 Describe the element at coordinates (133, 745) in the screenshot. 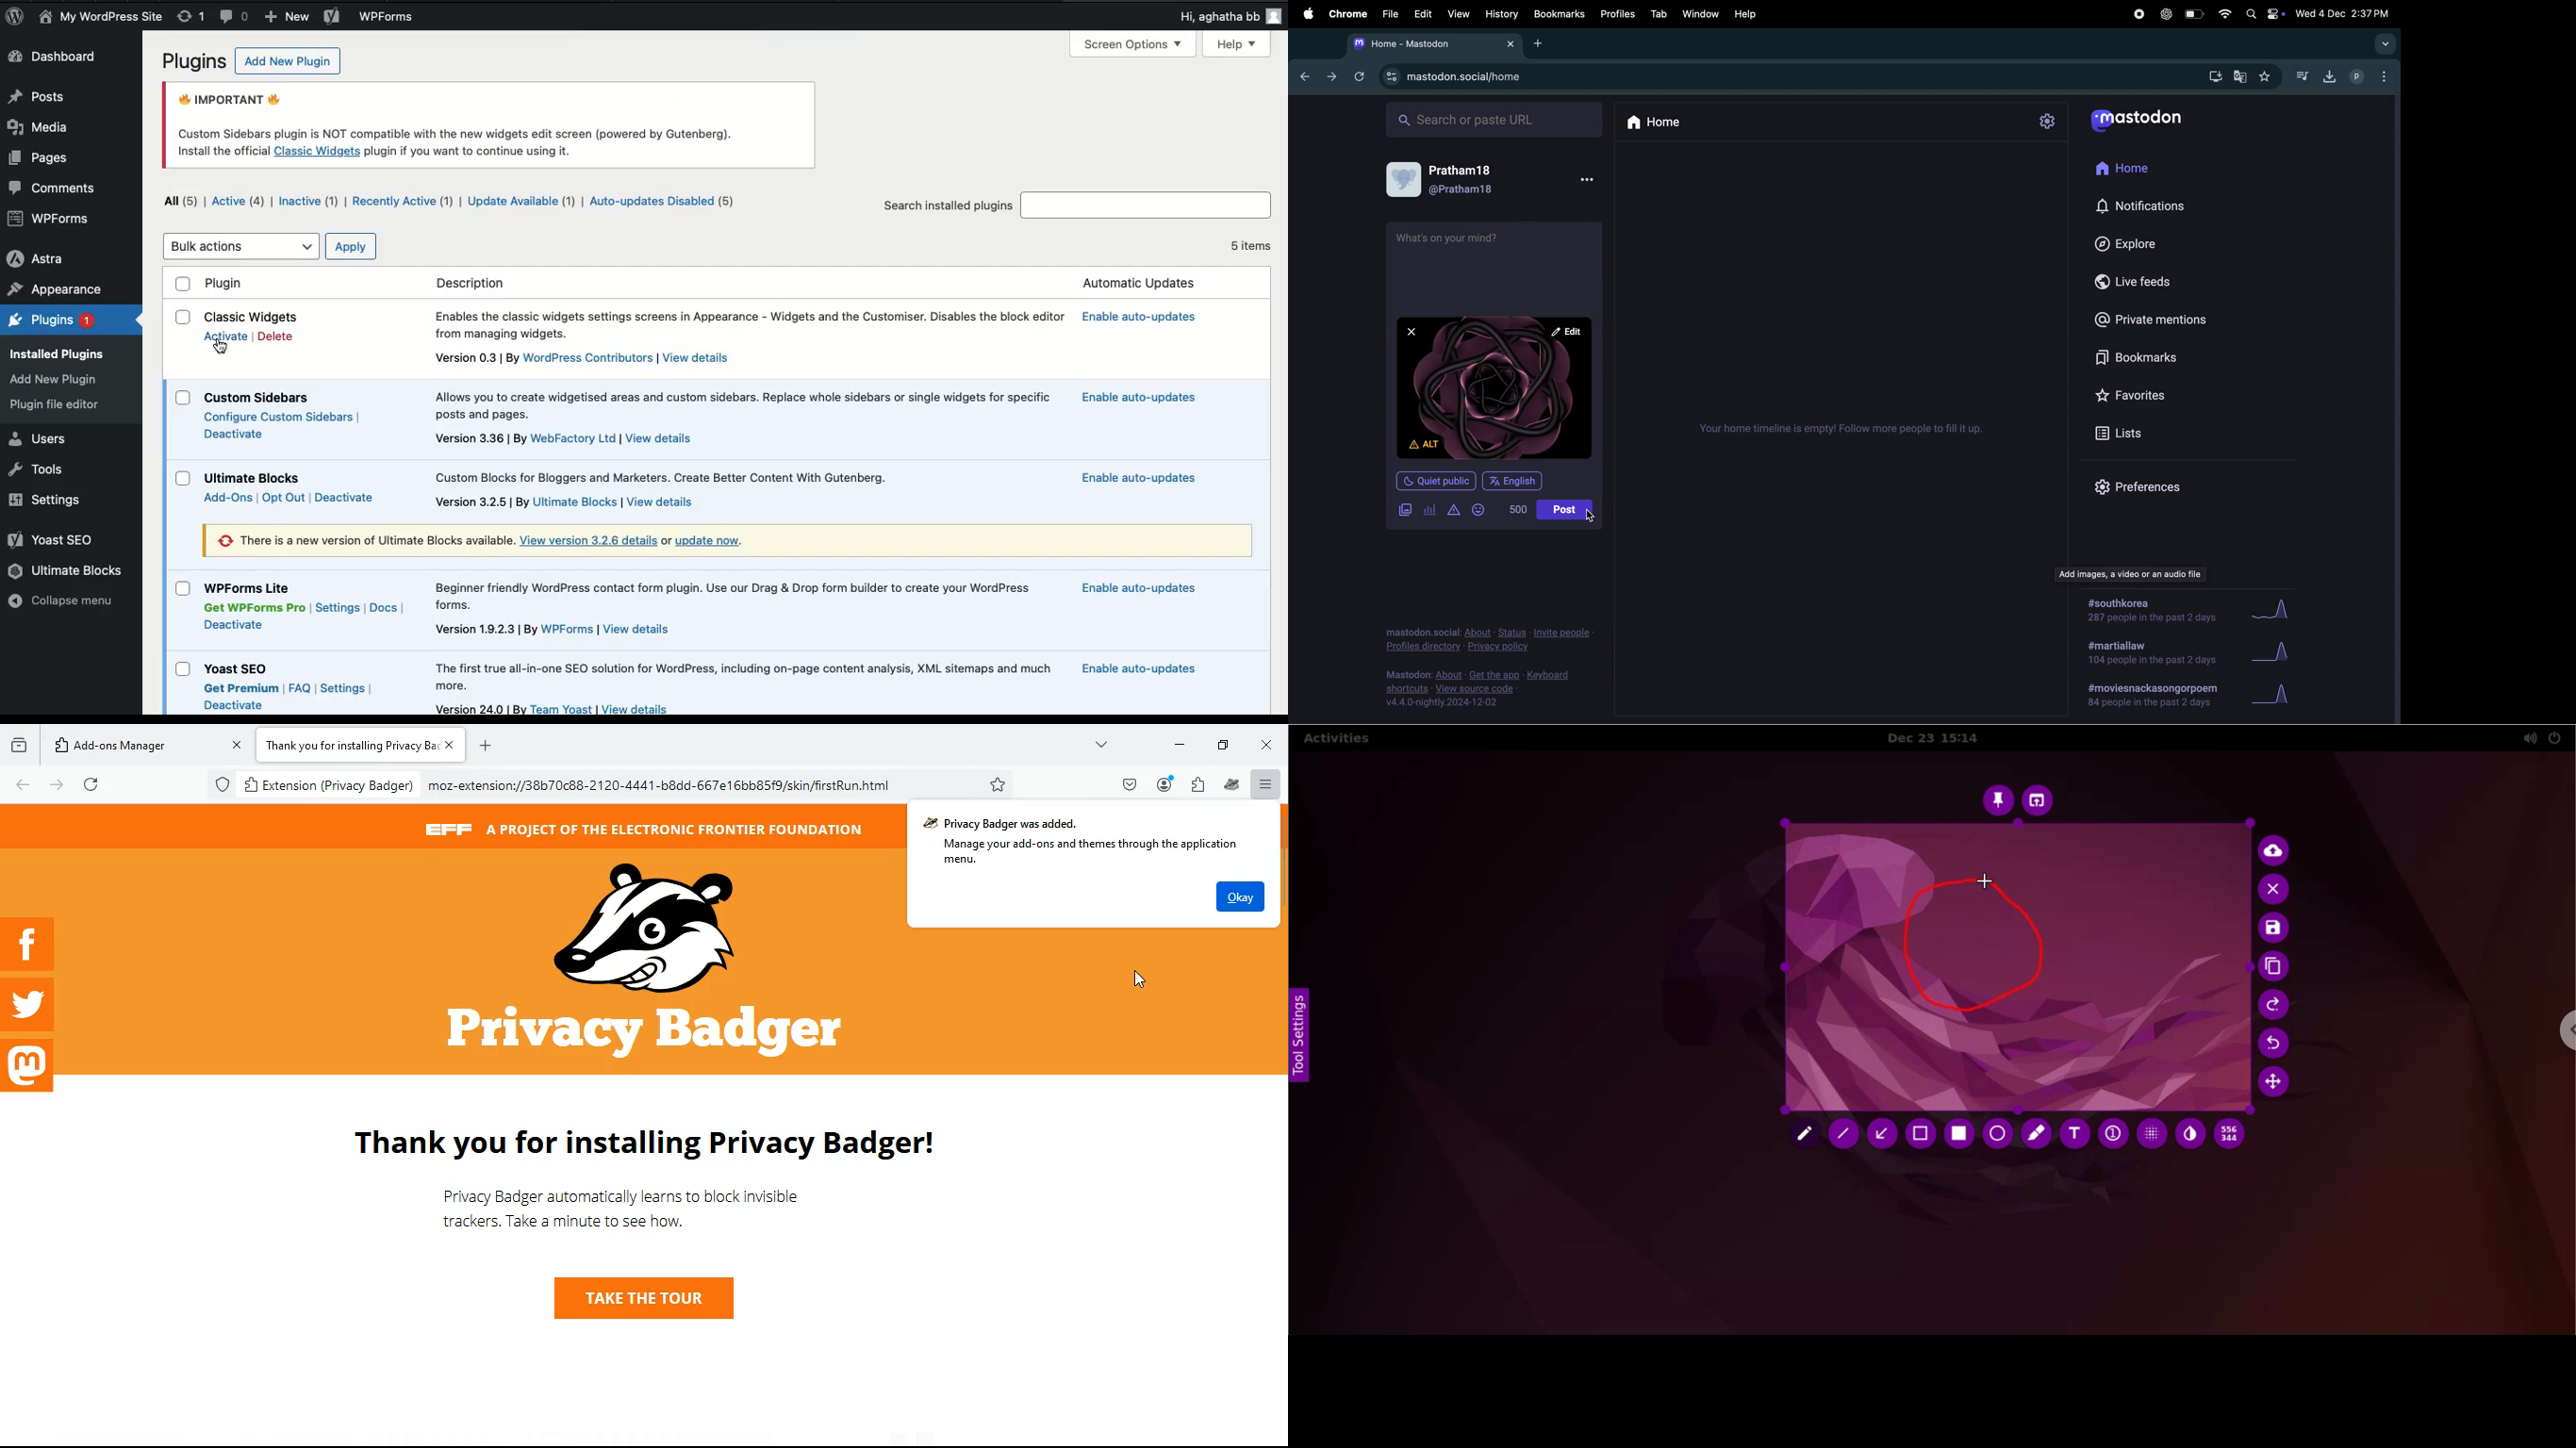

I see `Add-ons Manager` at that location.